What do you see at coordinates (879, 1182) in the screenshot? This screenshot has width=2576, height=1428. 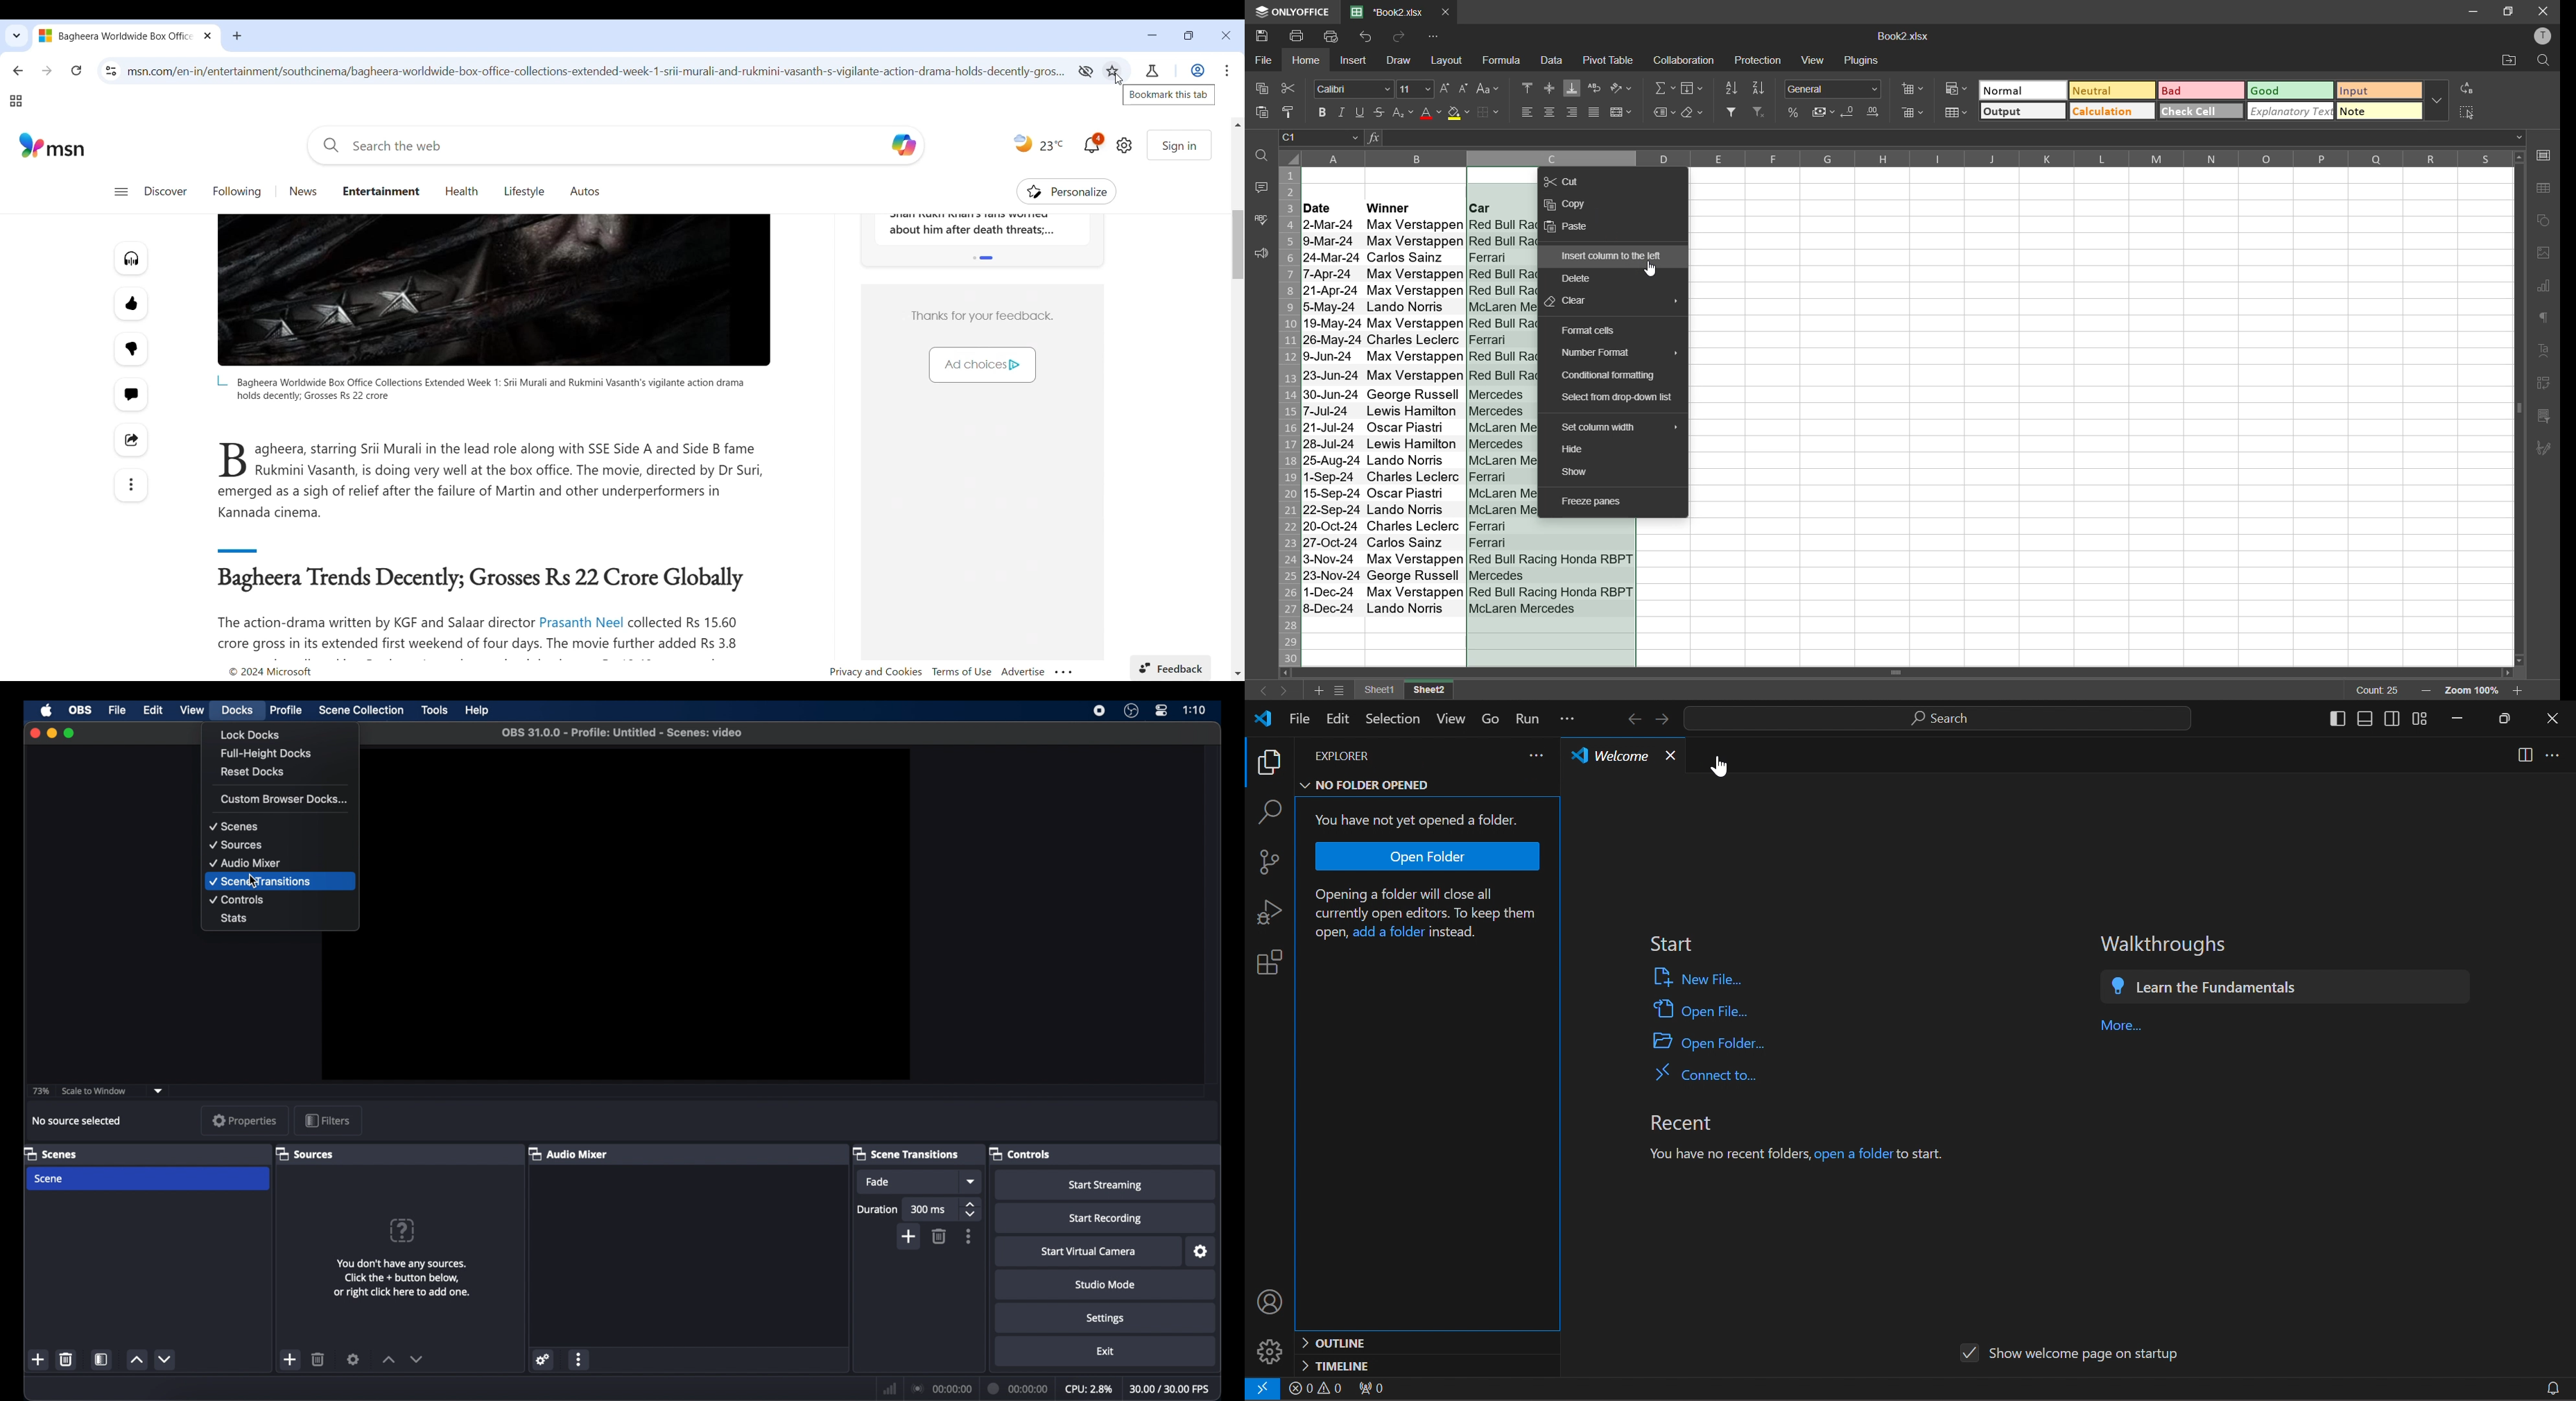 I see `fade` at bounding box center [879, 1182].